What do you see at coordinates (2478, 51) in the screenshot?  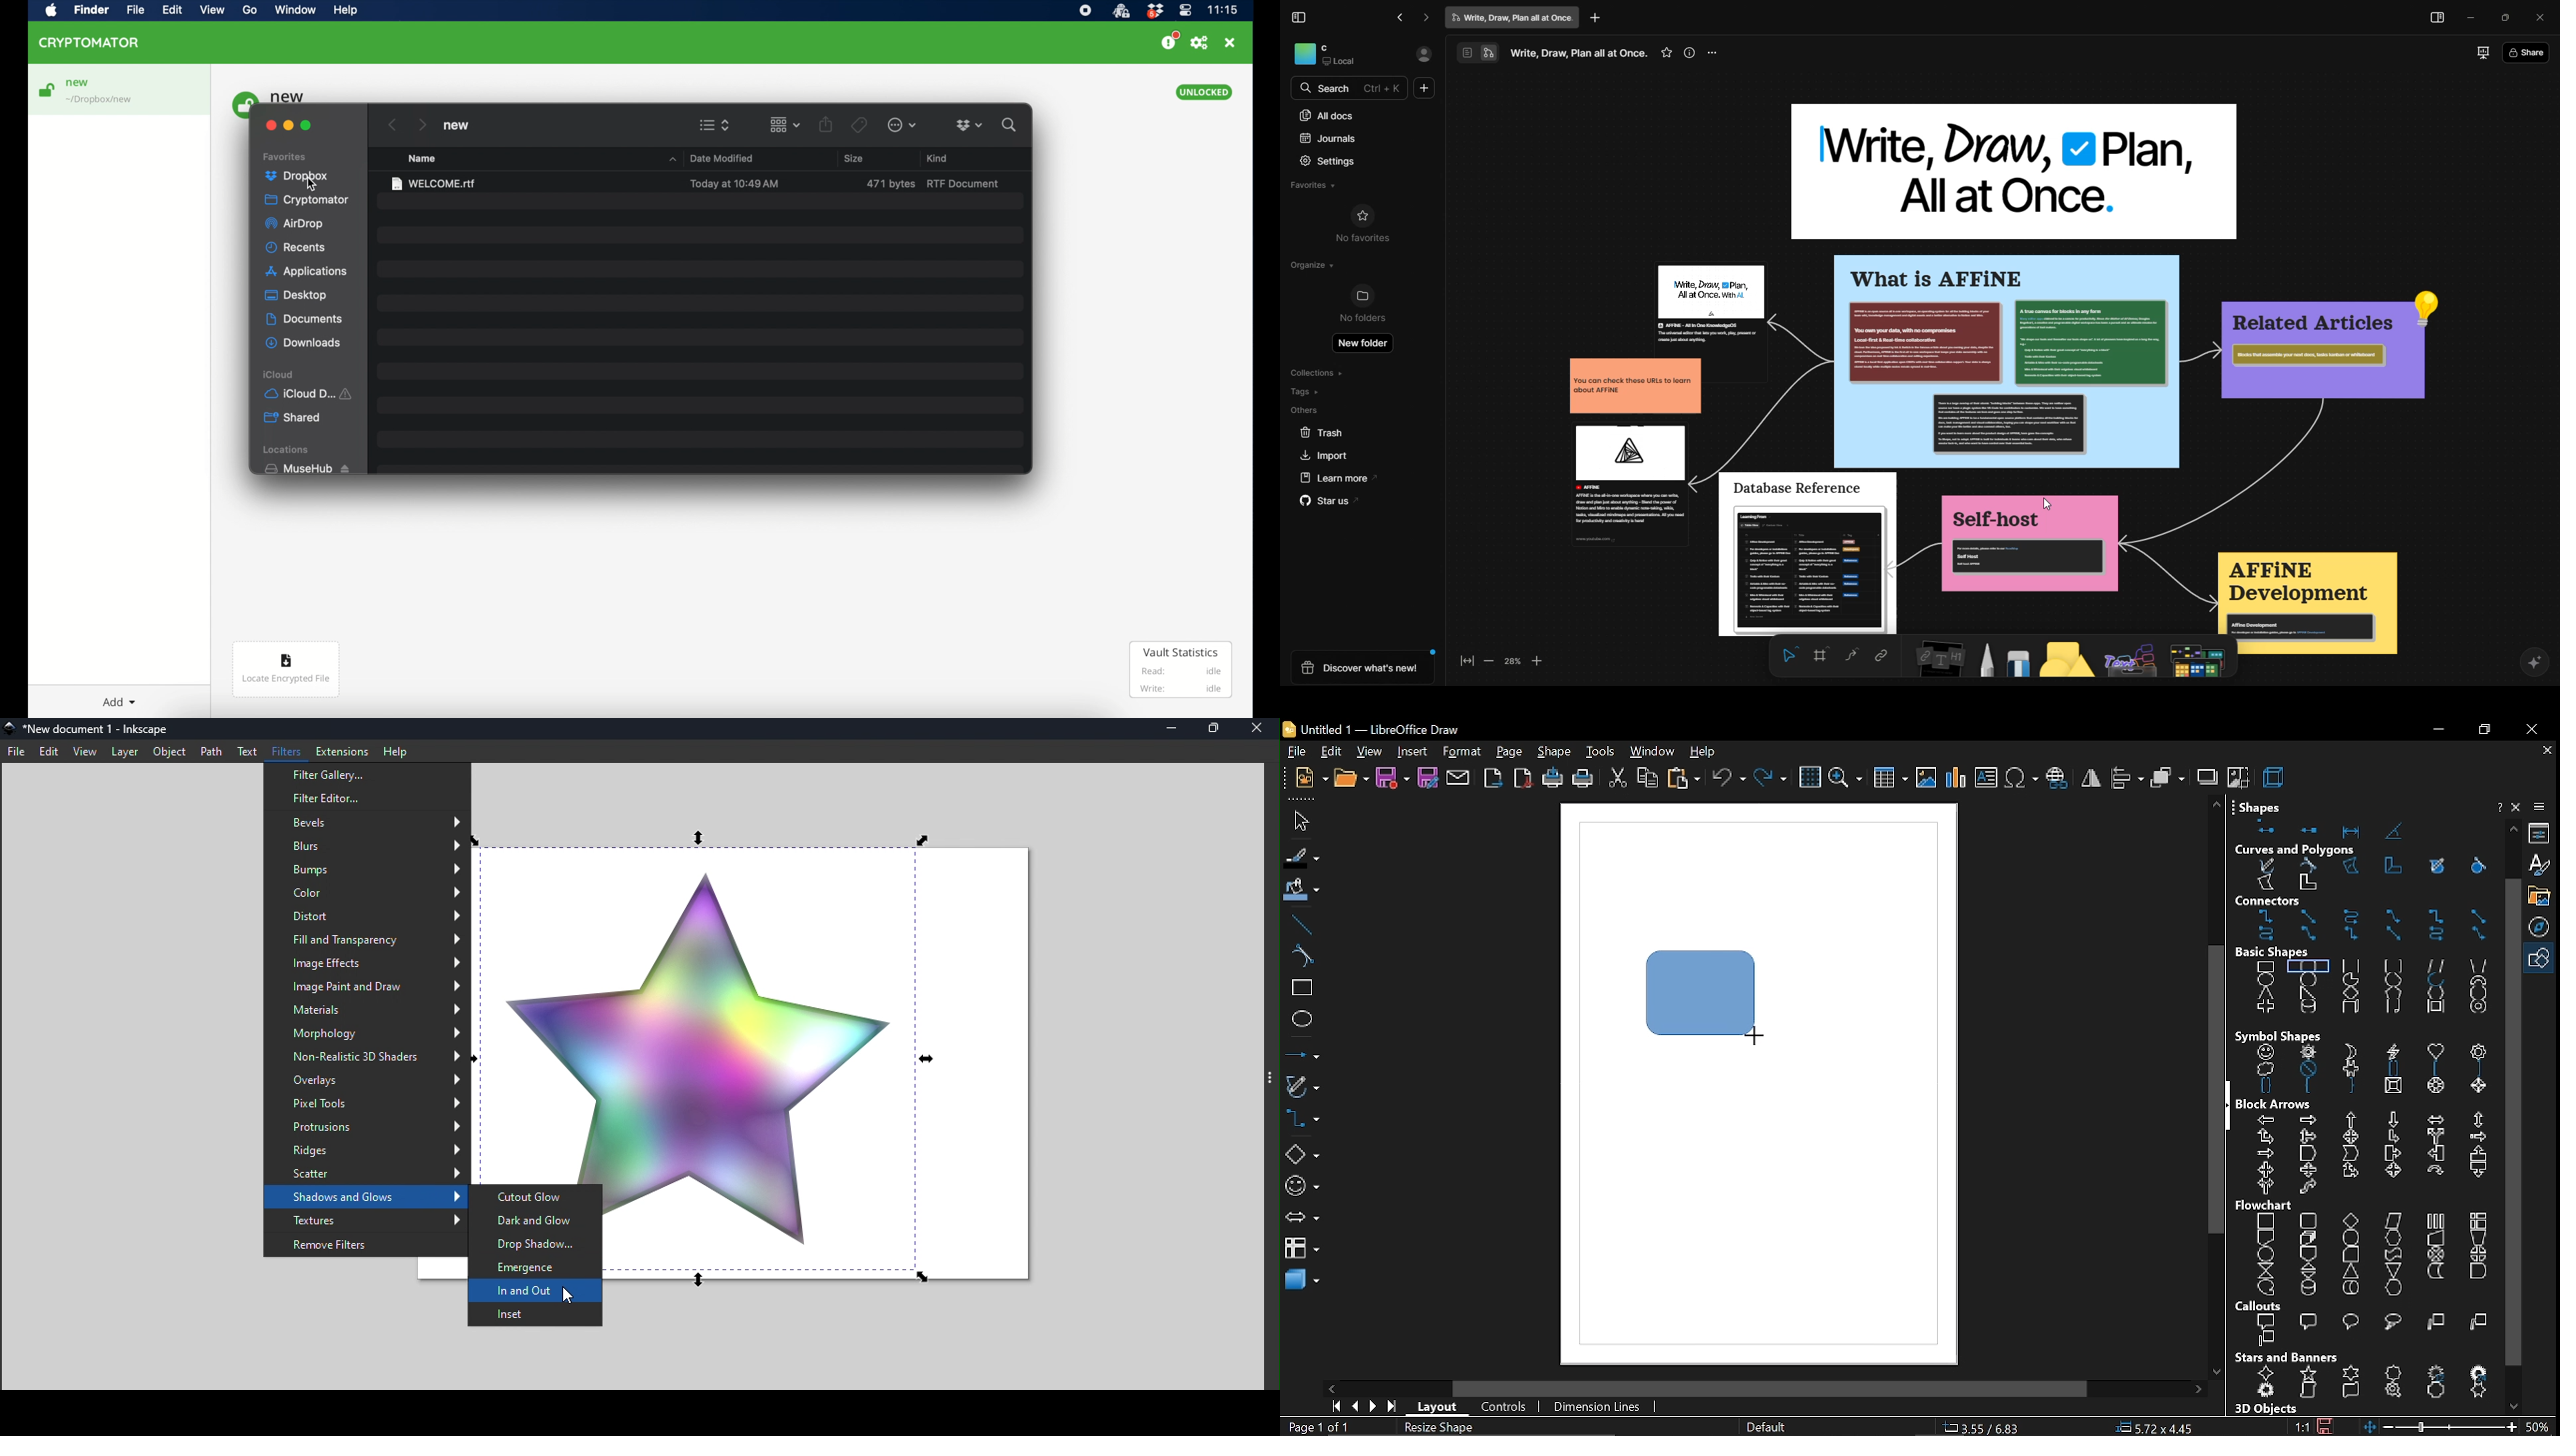 I see `Presentation` at bounding box center [2478, 51].